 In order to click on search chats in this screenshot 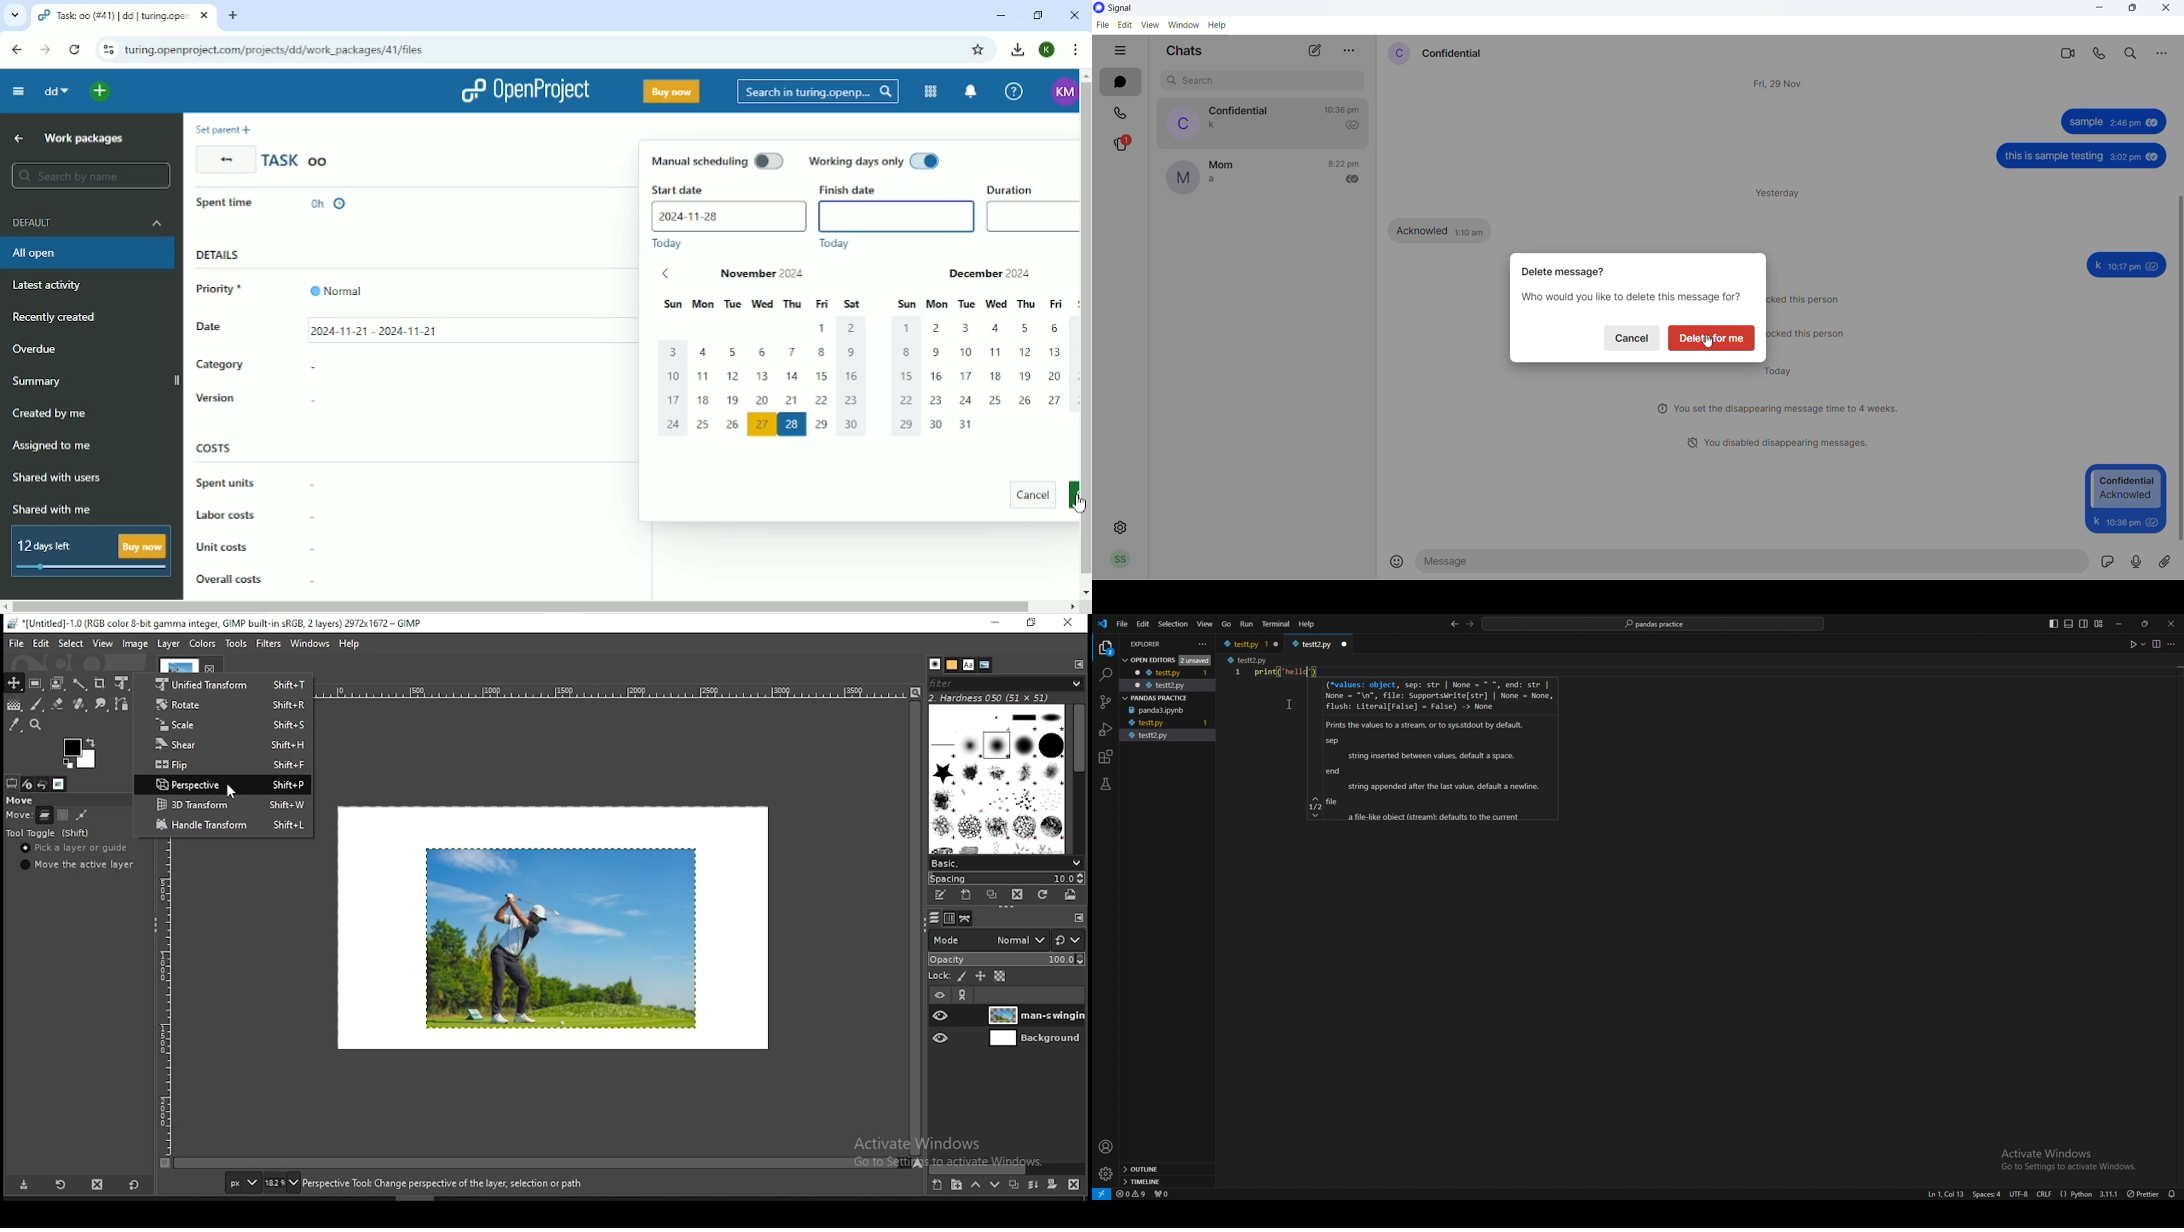, I will do `click(1267, 81)`.